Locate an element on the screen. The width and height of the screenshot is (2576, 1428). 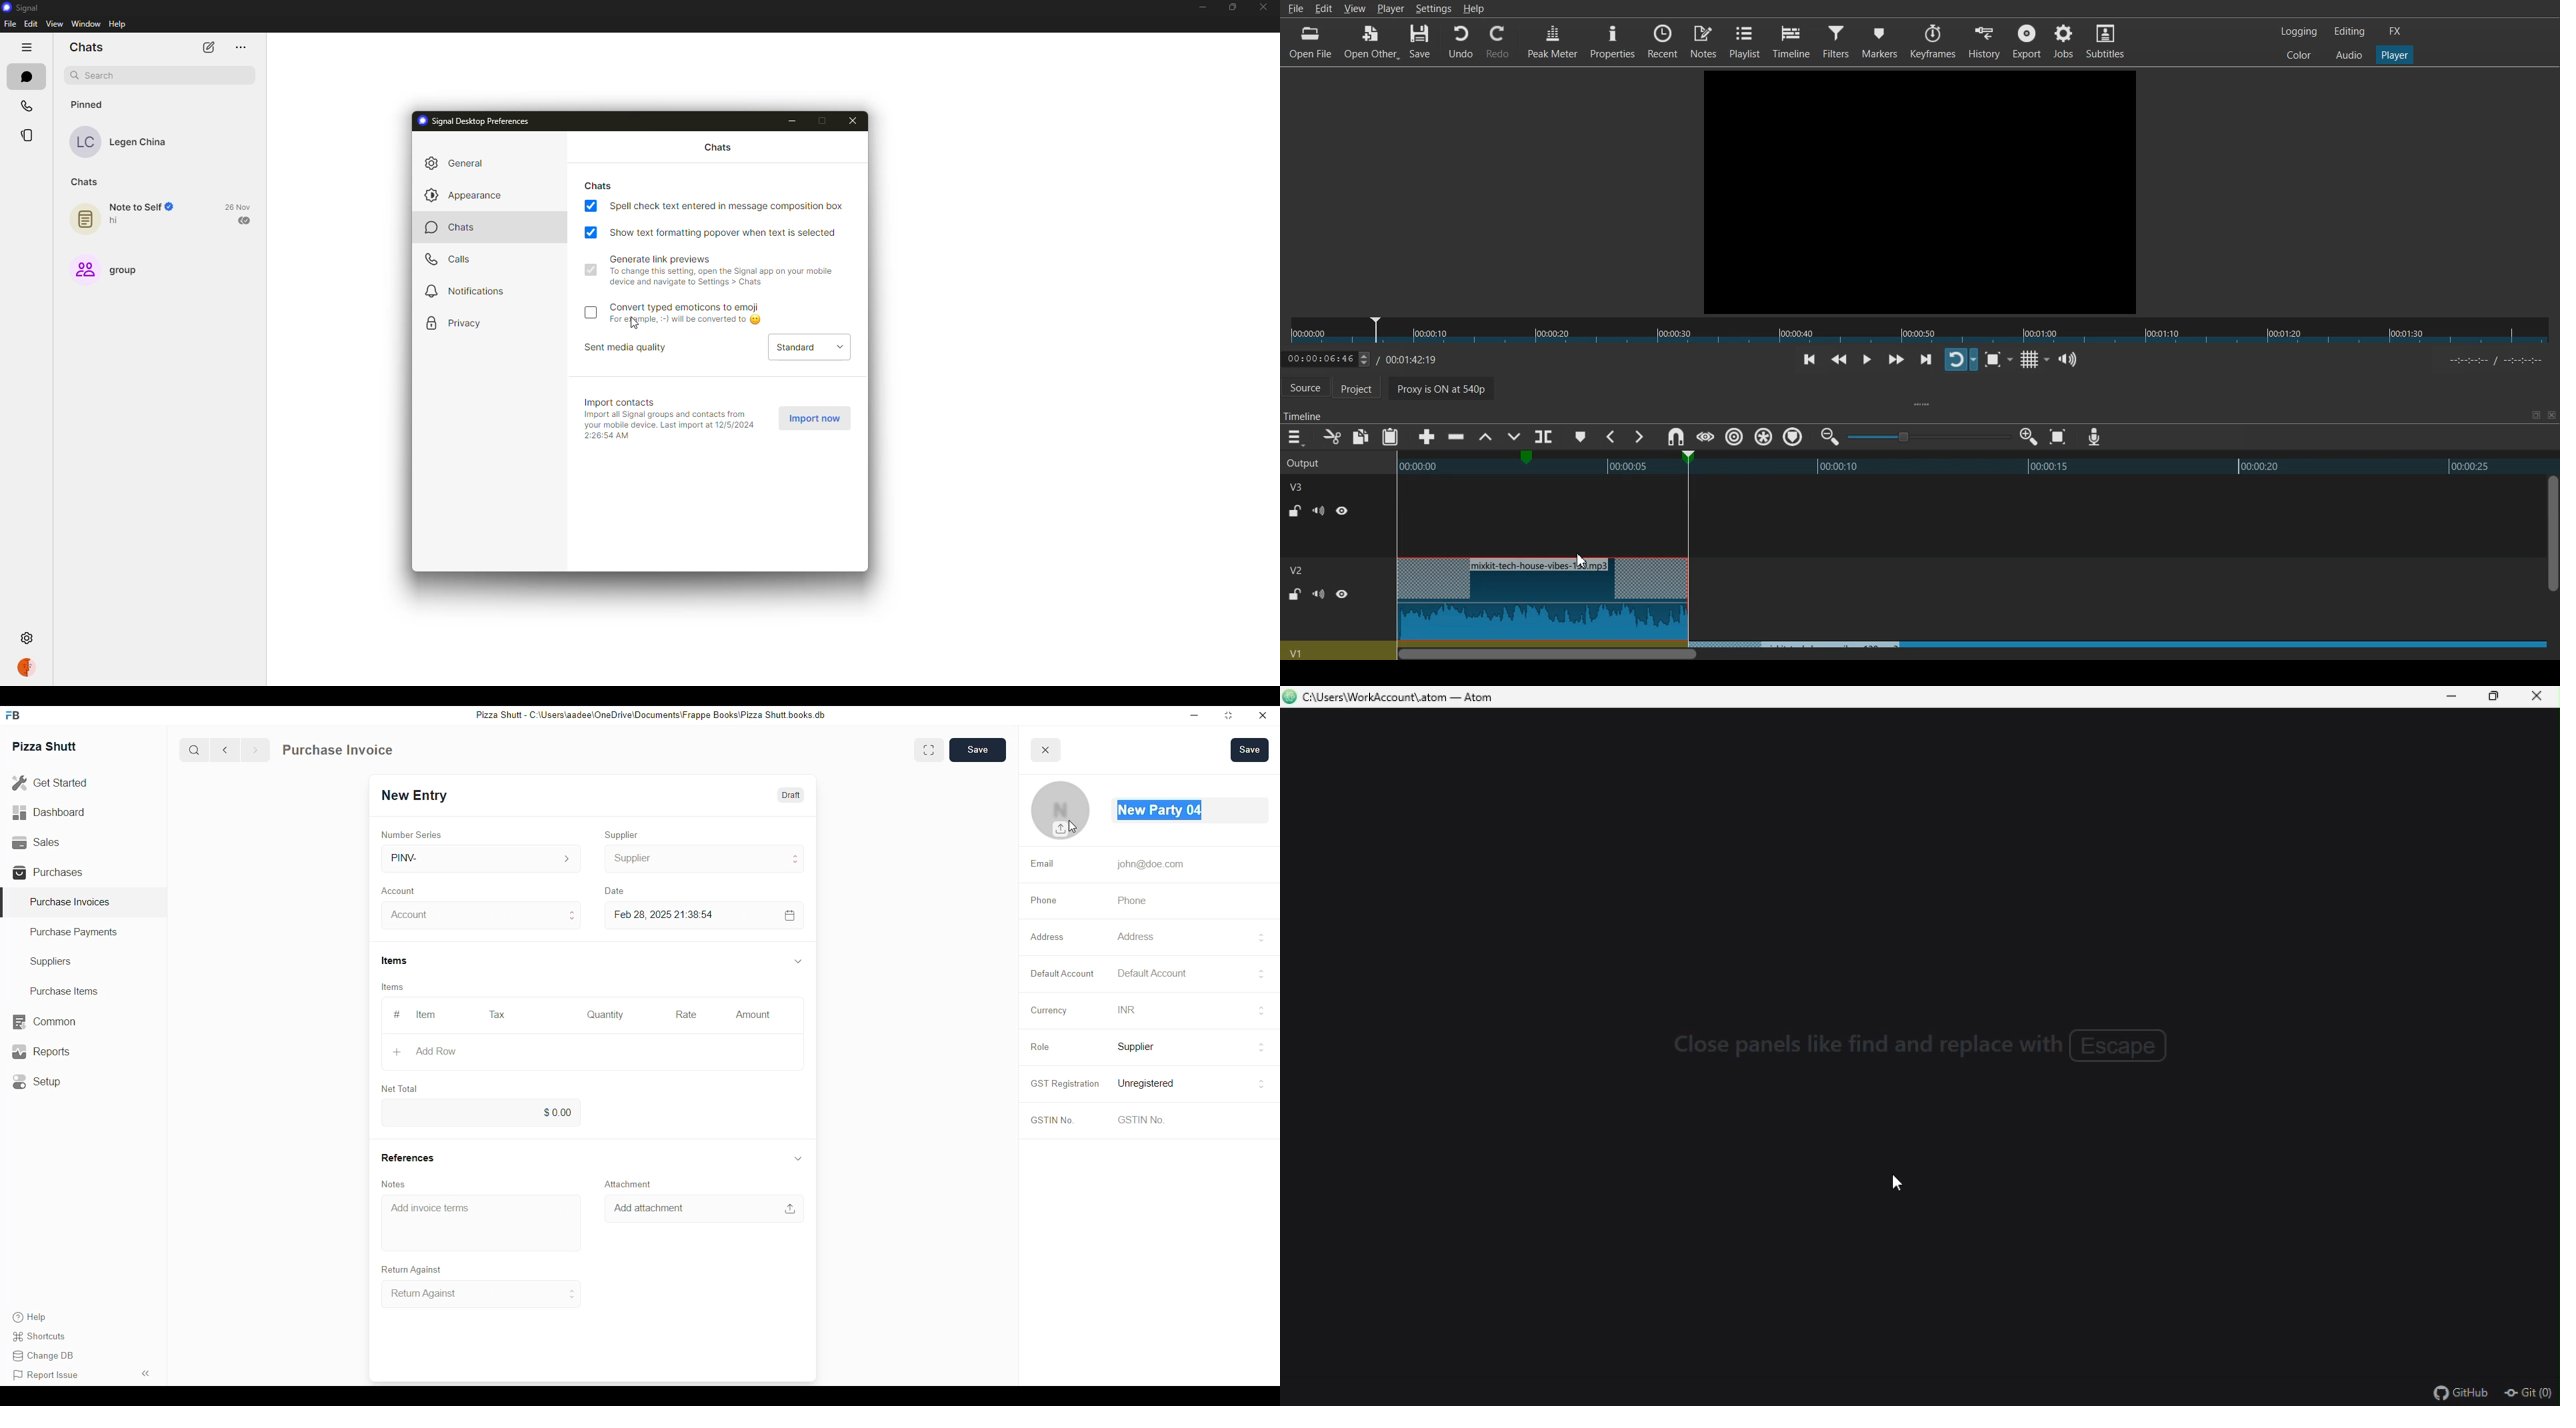
Slider is located at coordinates (1920, 331).